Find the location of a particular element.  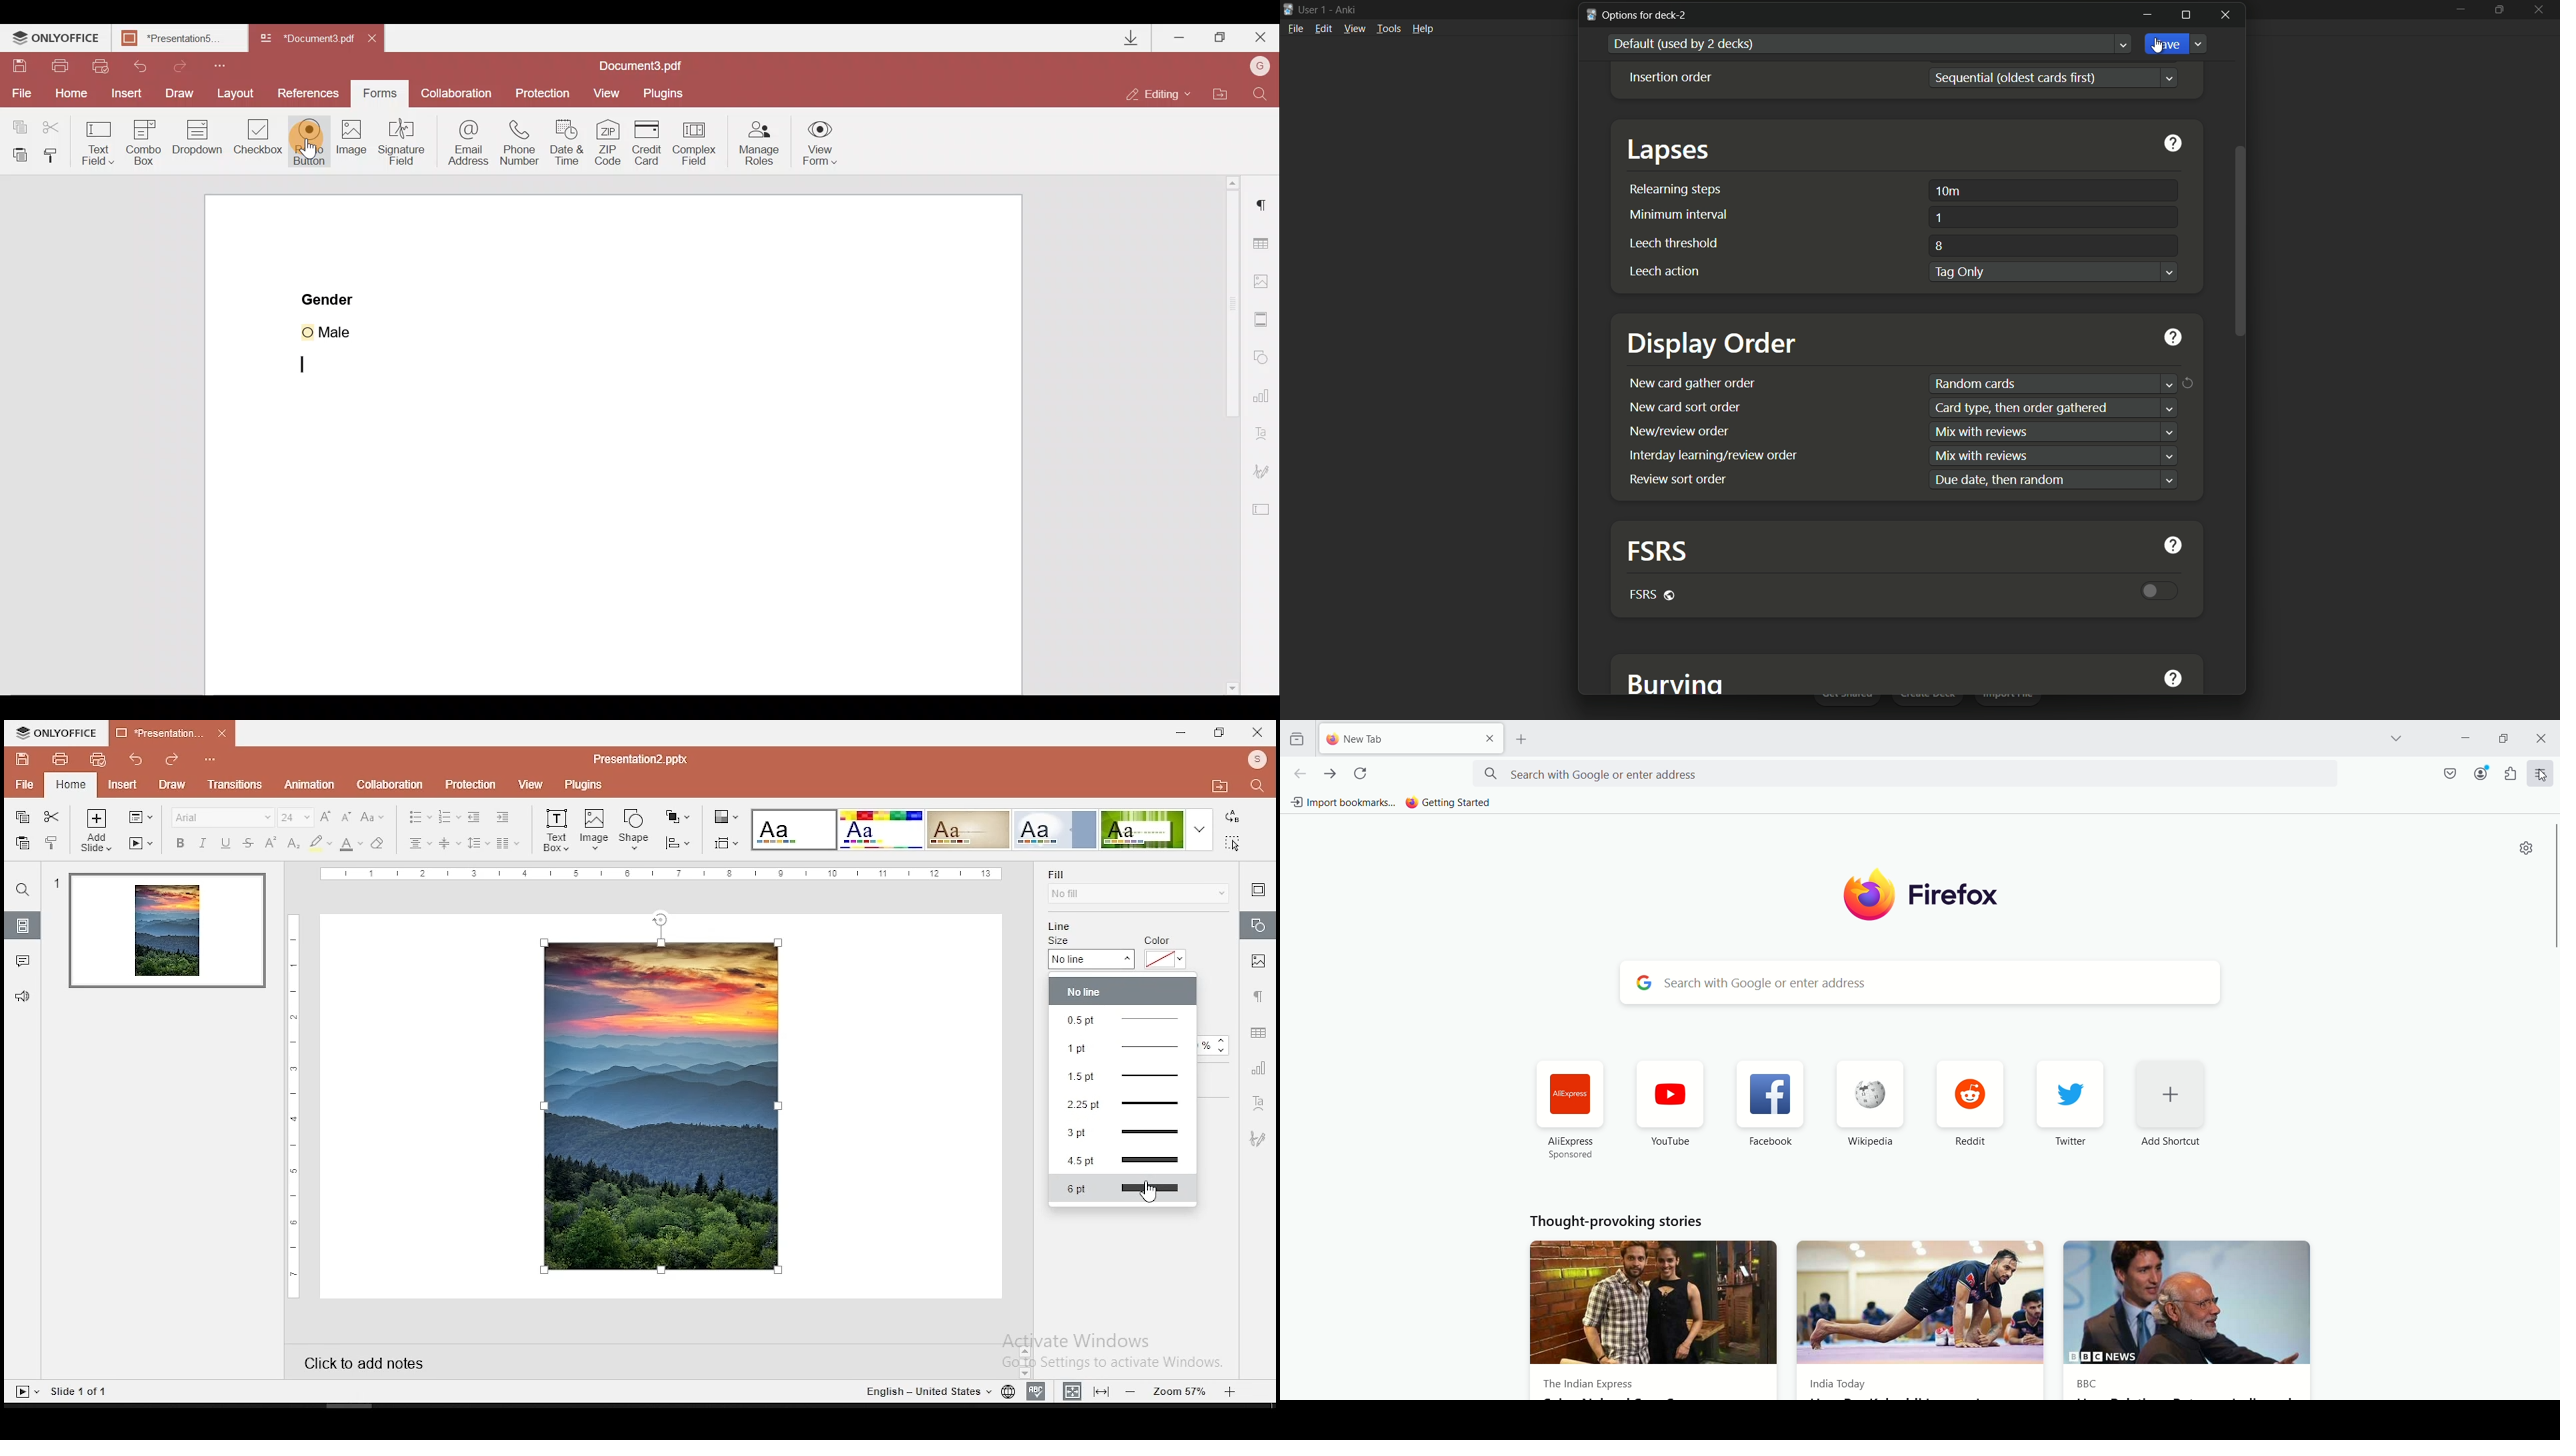

dropdown is located at coordinates (2169, 409).